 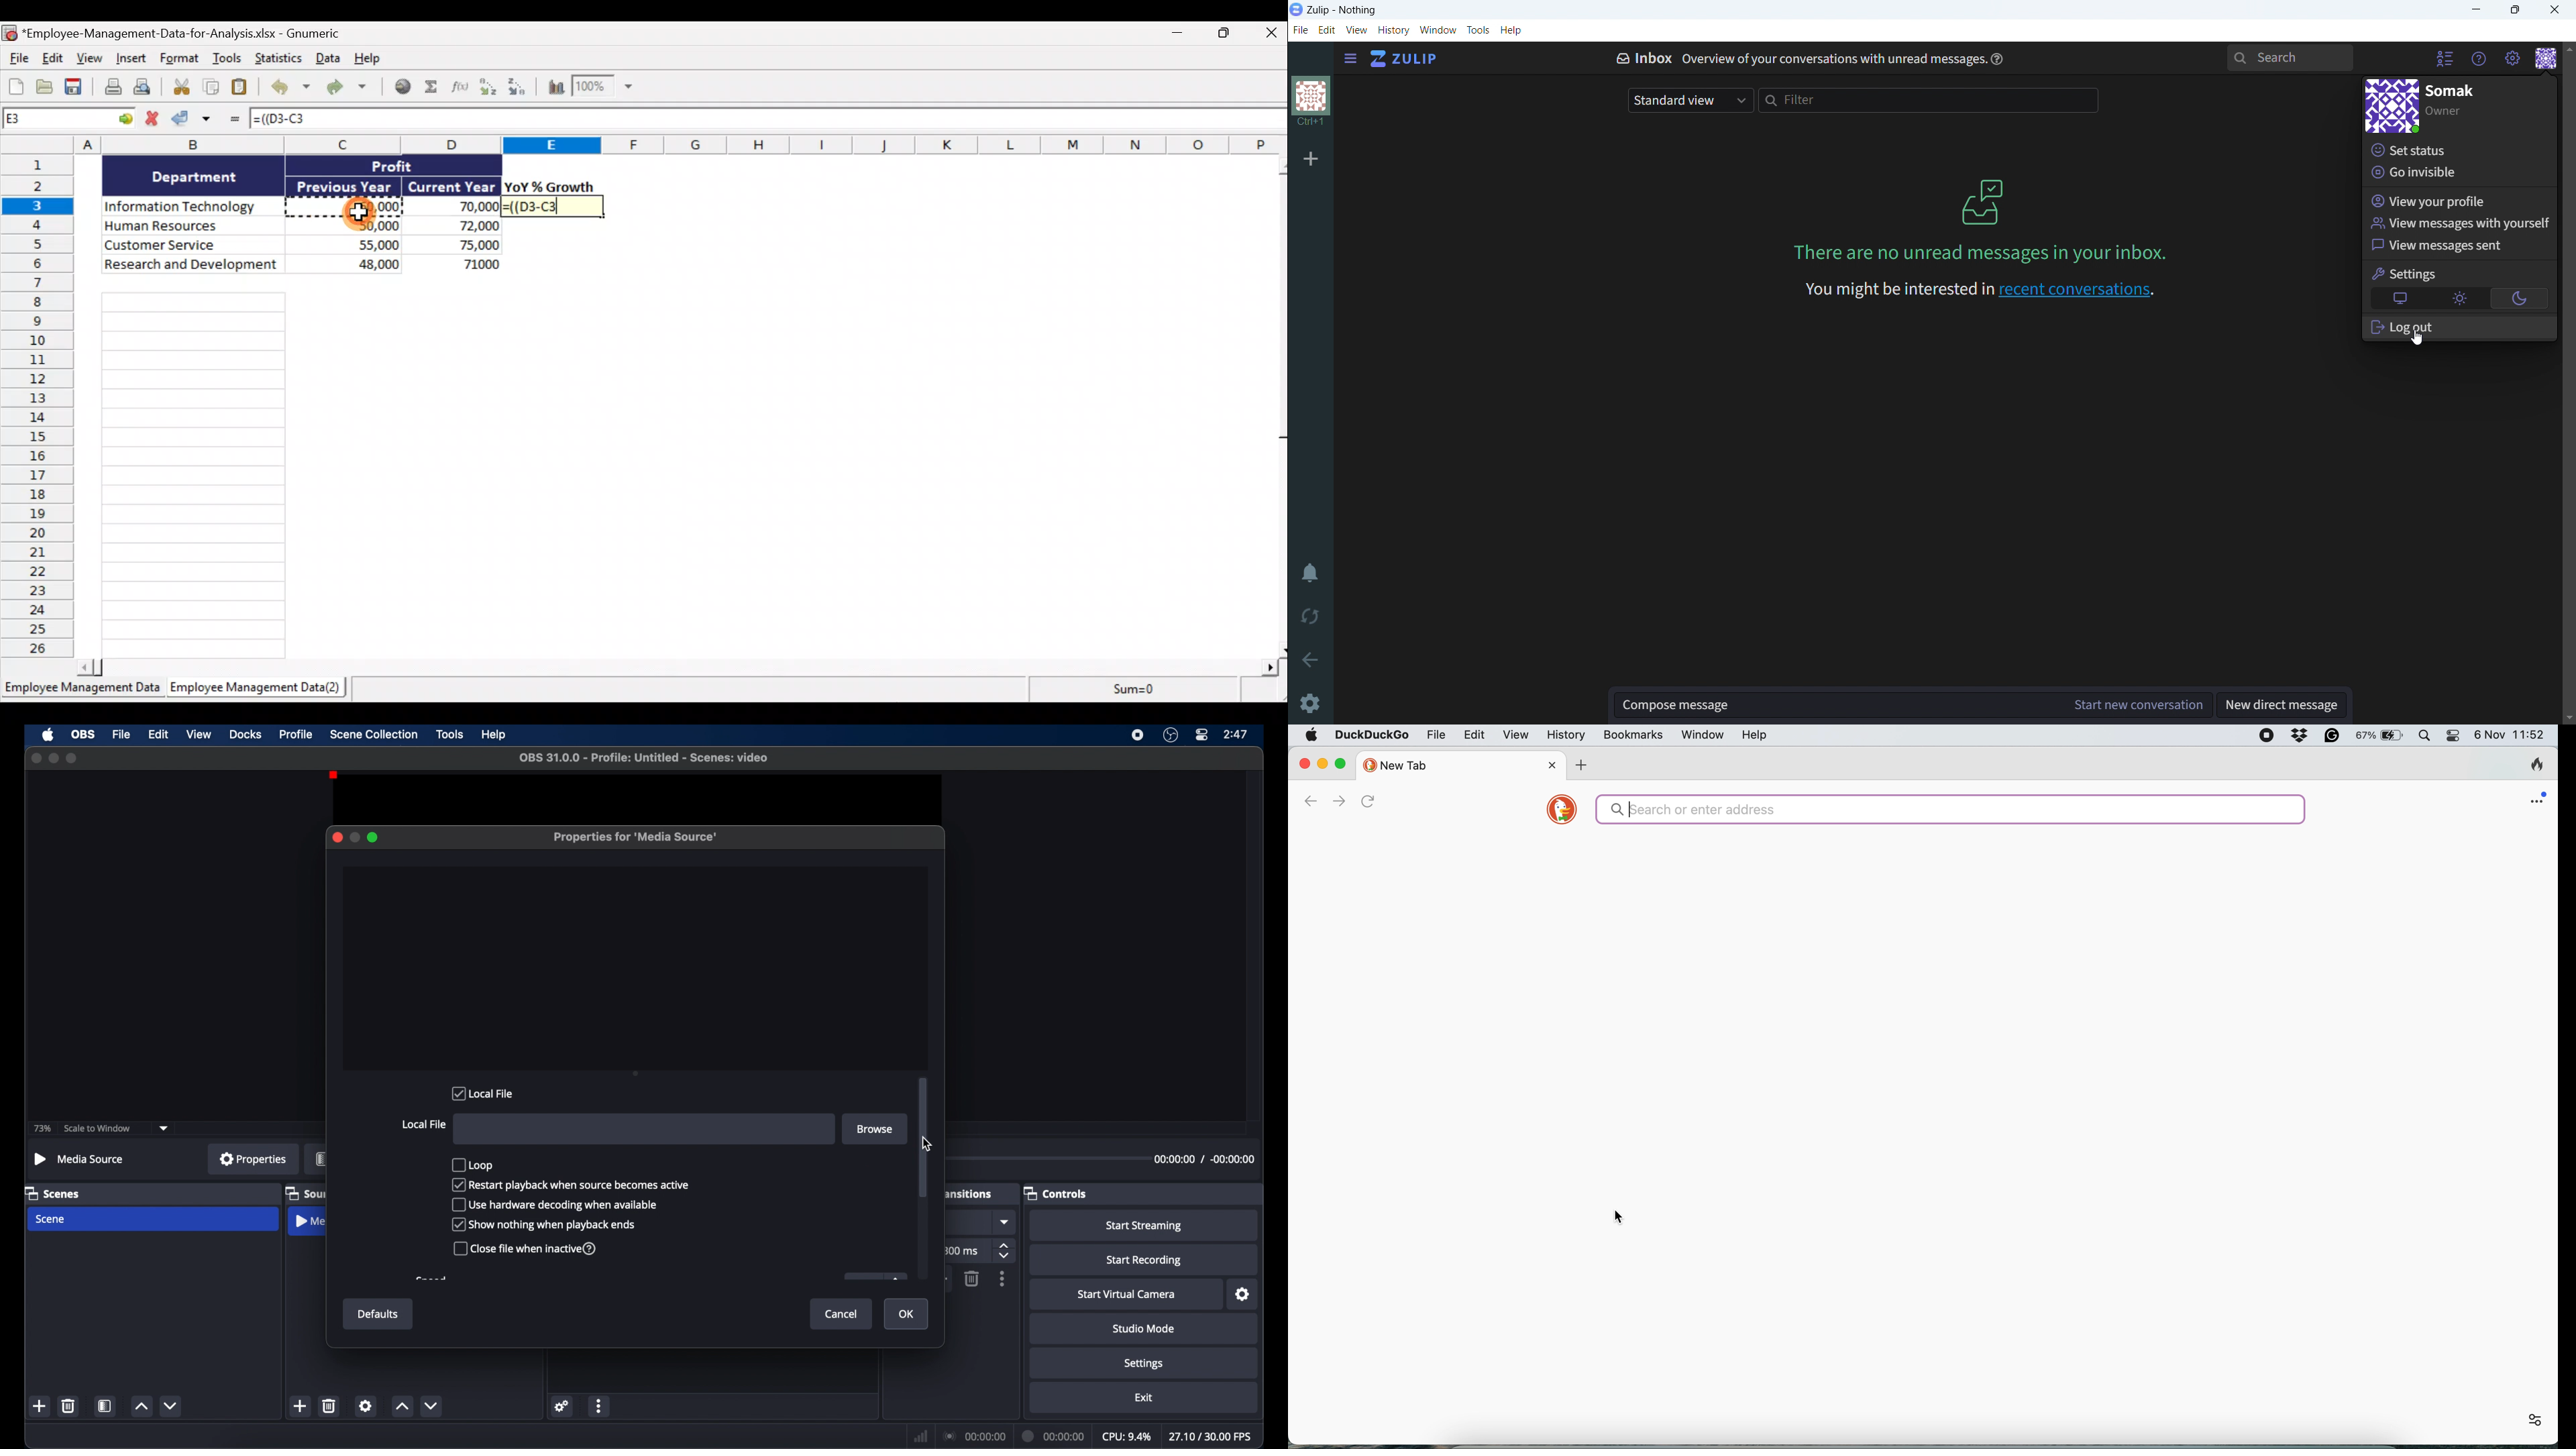 What do you see at coordinates (122, 735) in the screenshot?
I see `file` at bounding box center [122, 735].